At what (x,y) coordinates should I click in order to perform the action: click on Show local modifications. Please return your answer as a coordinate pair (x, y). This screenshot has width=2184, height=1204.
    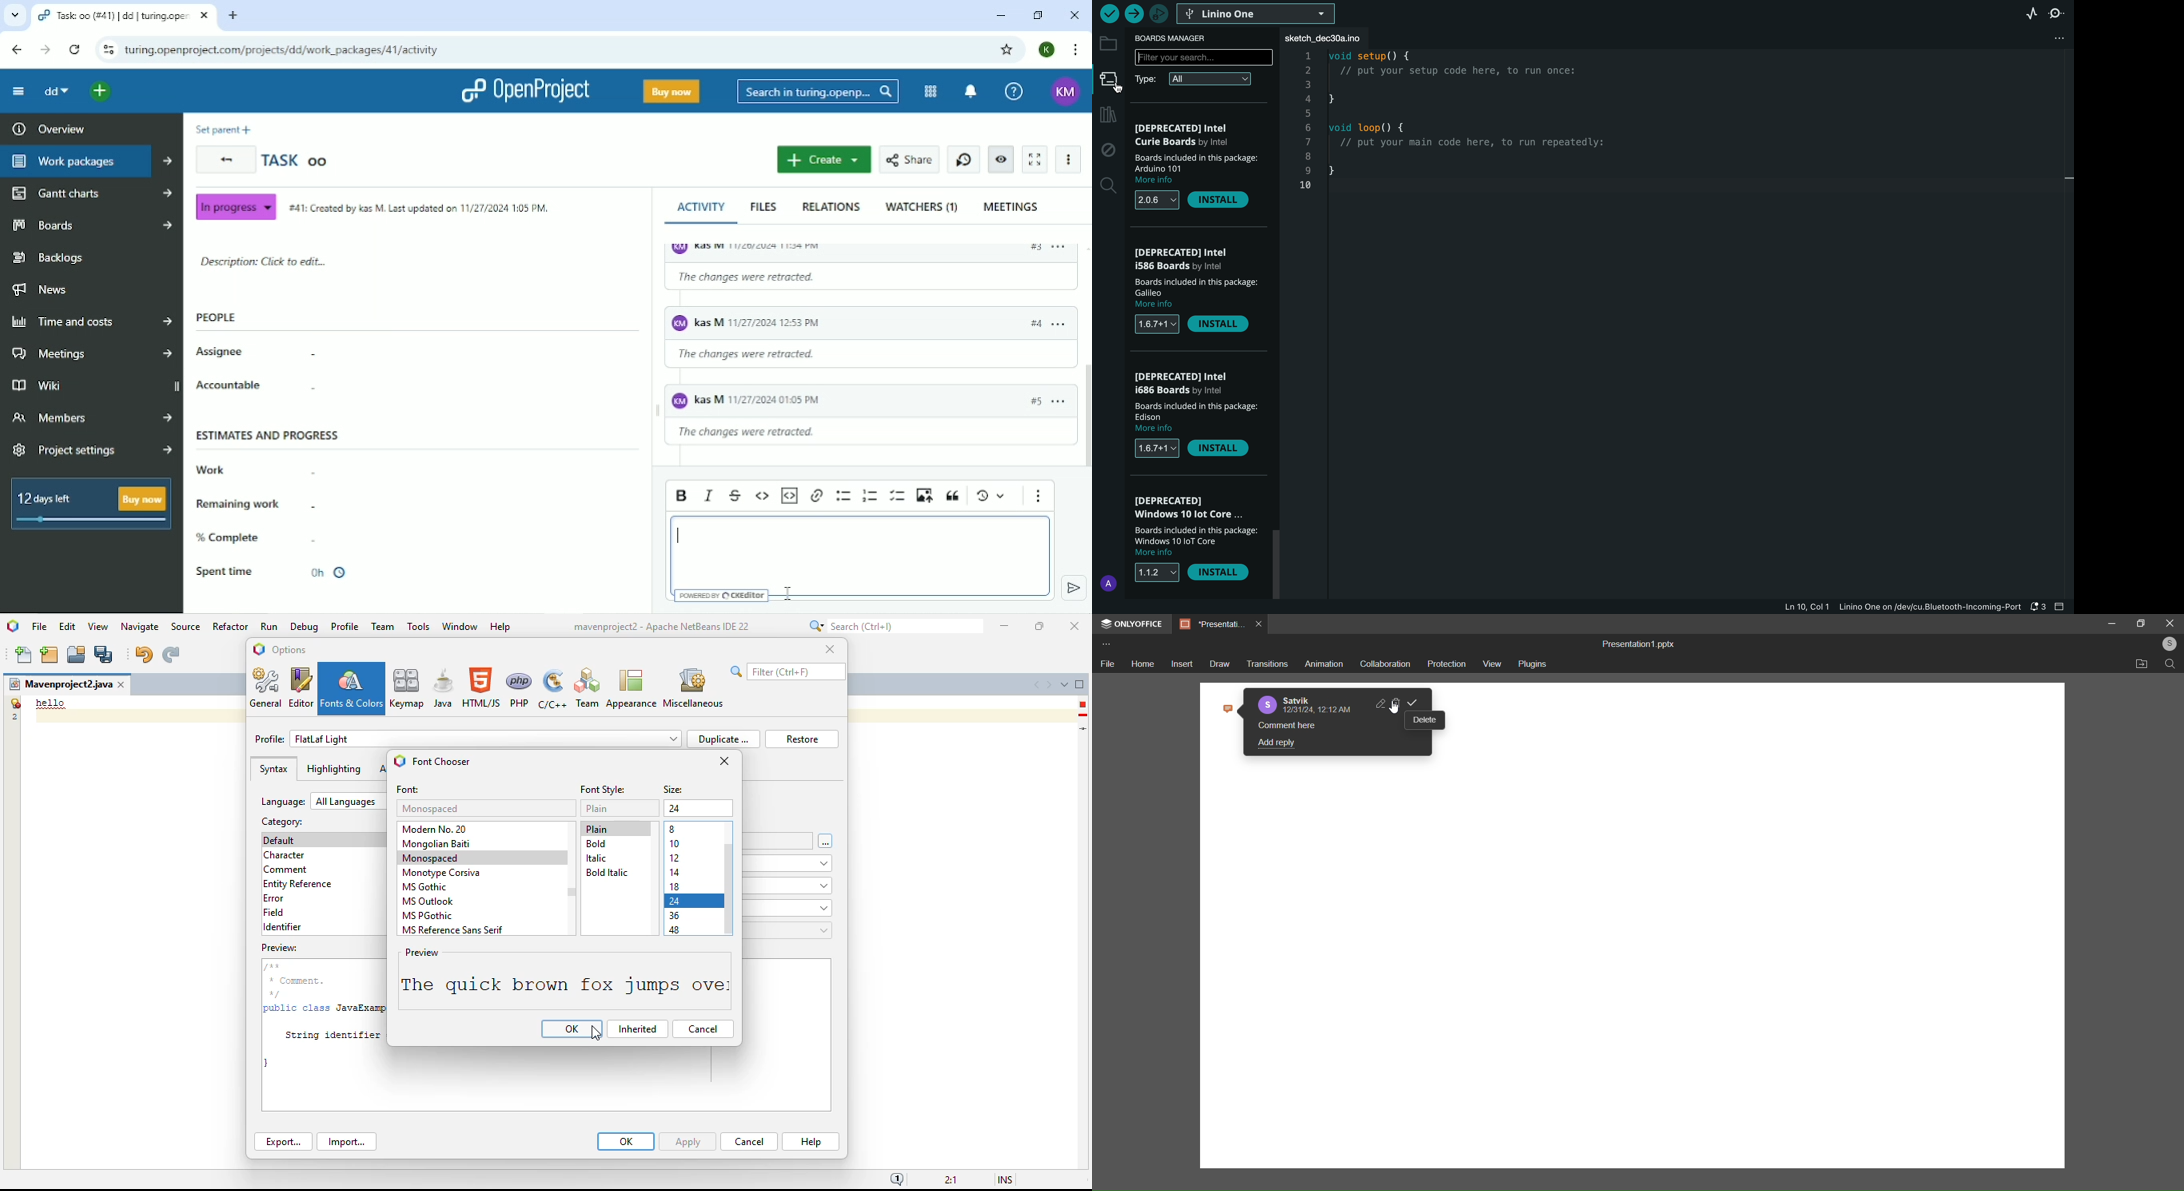
    Looking at the image, I should click on (990, 496).